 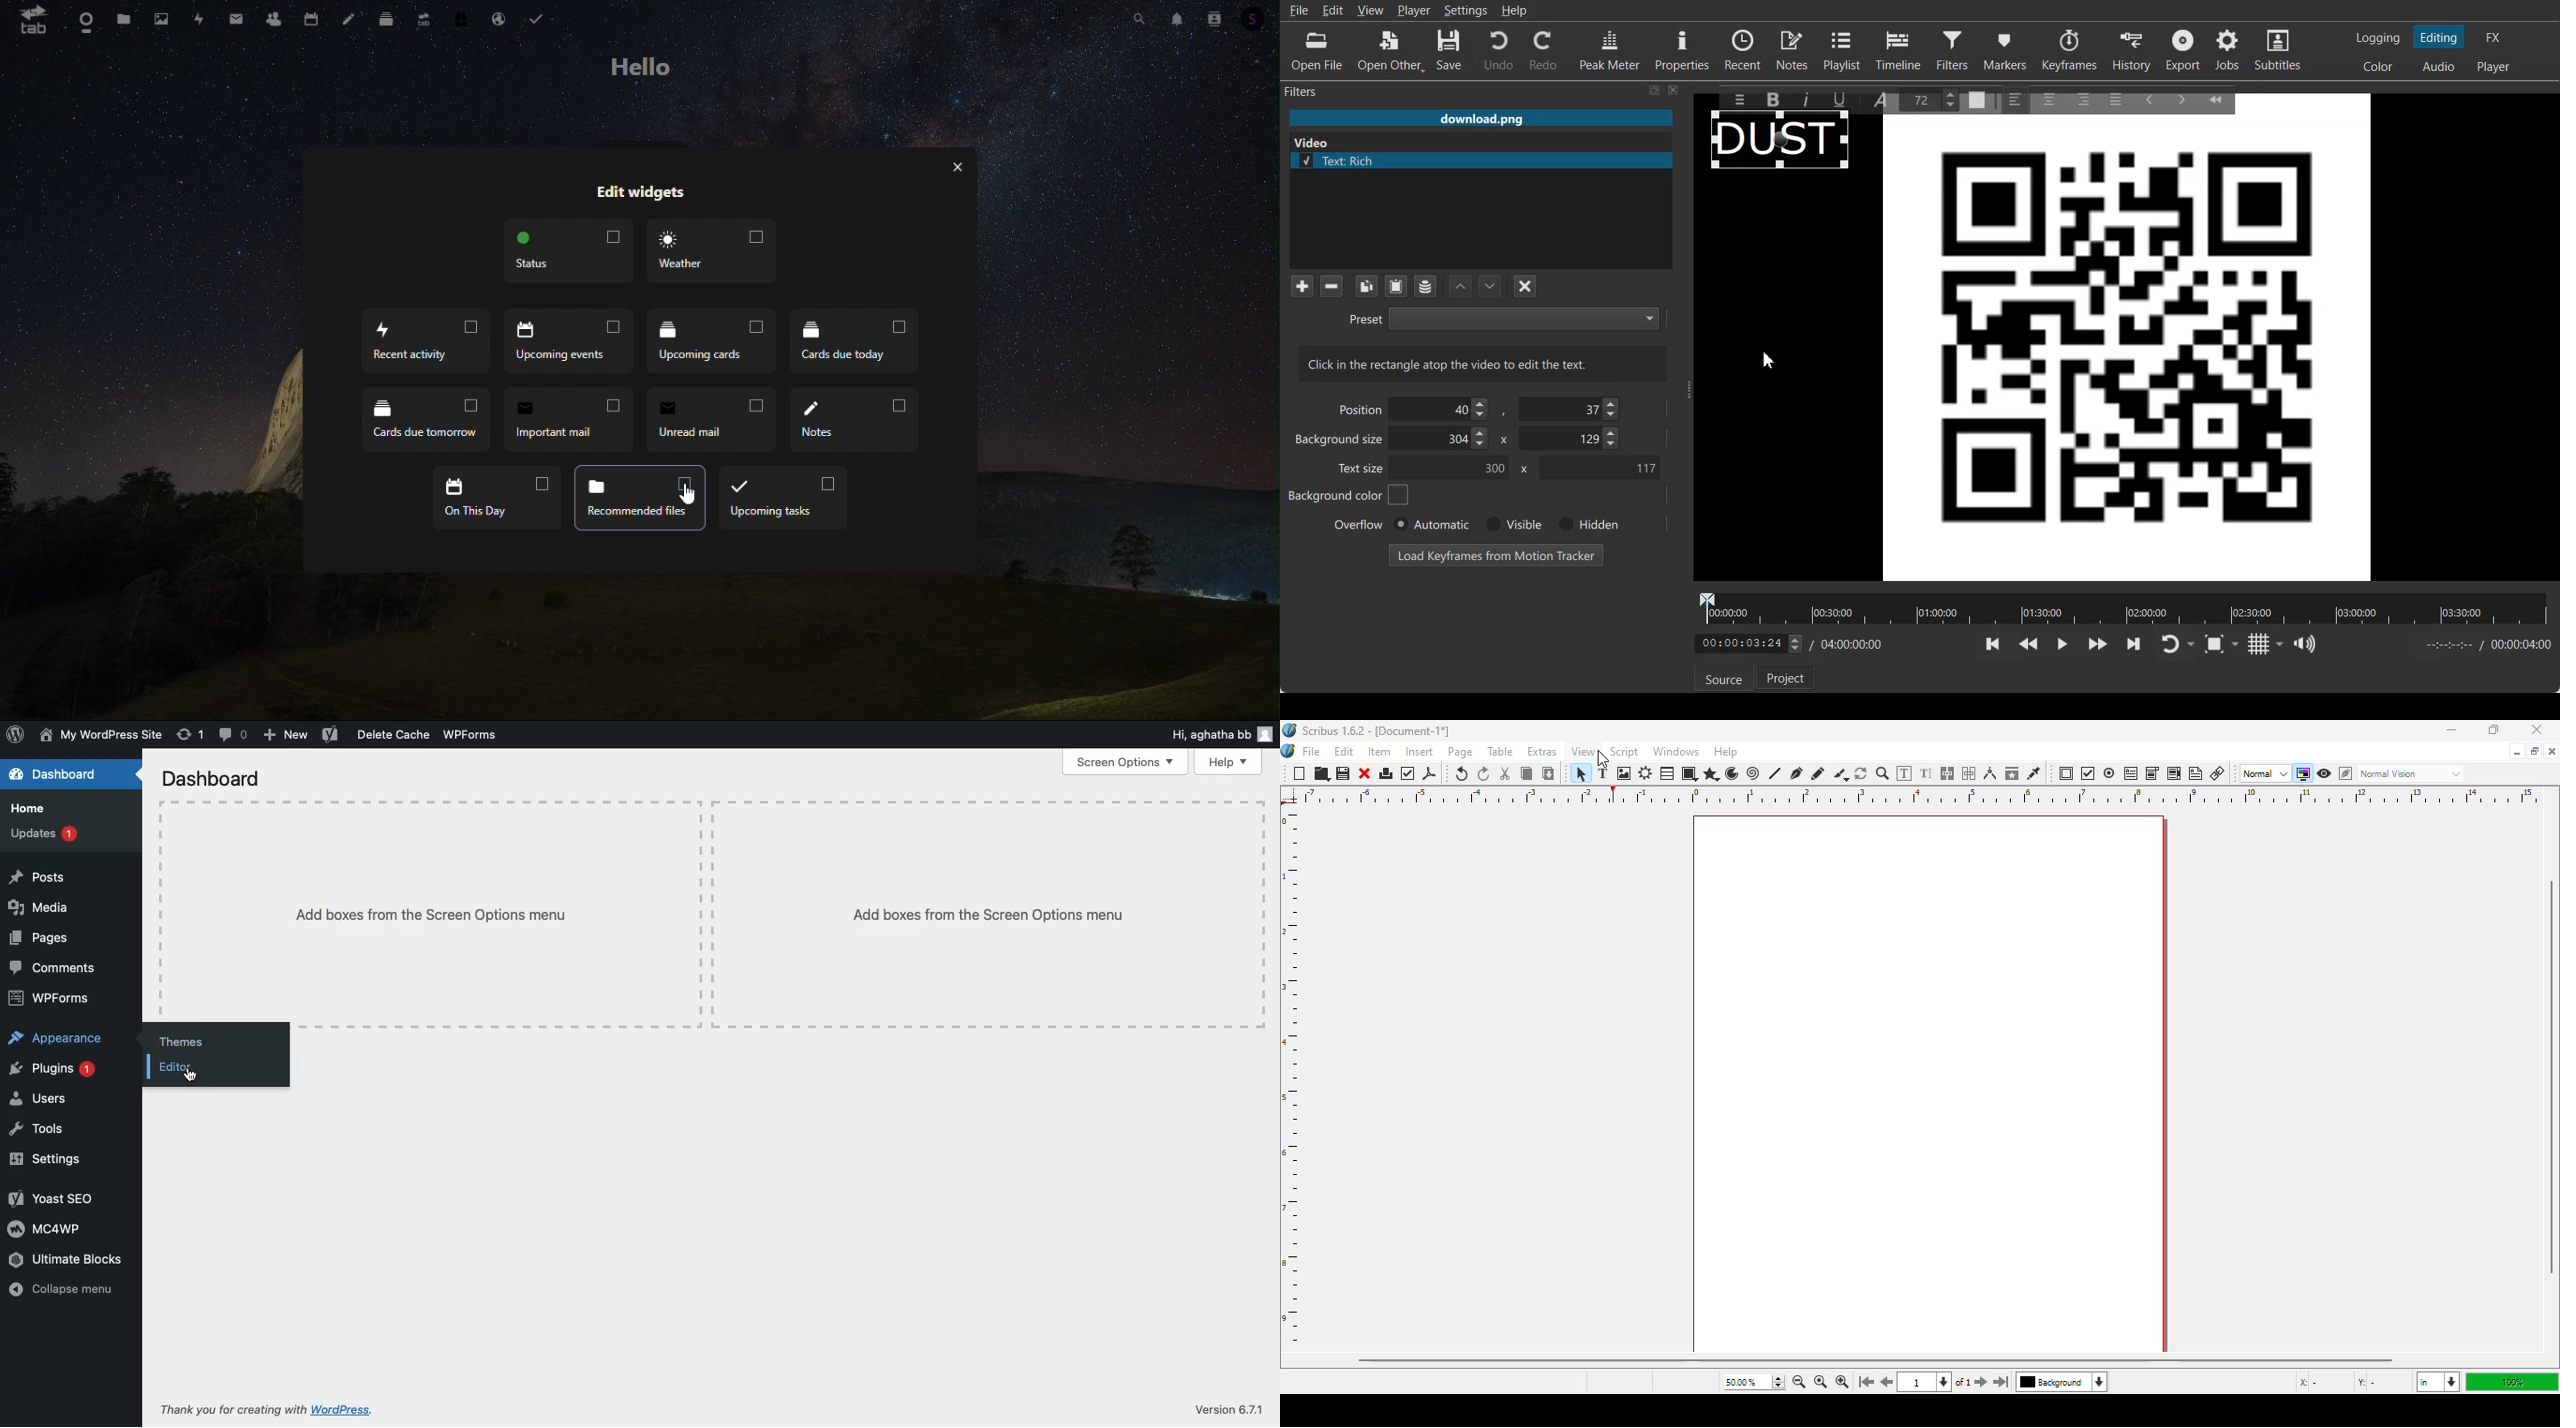 I want to click on  Dashboard, so click(x=60, y=773).